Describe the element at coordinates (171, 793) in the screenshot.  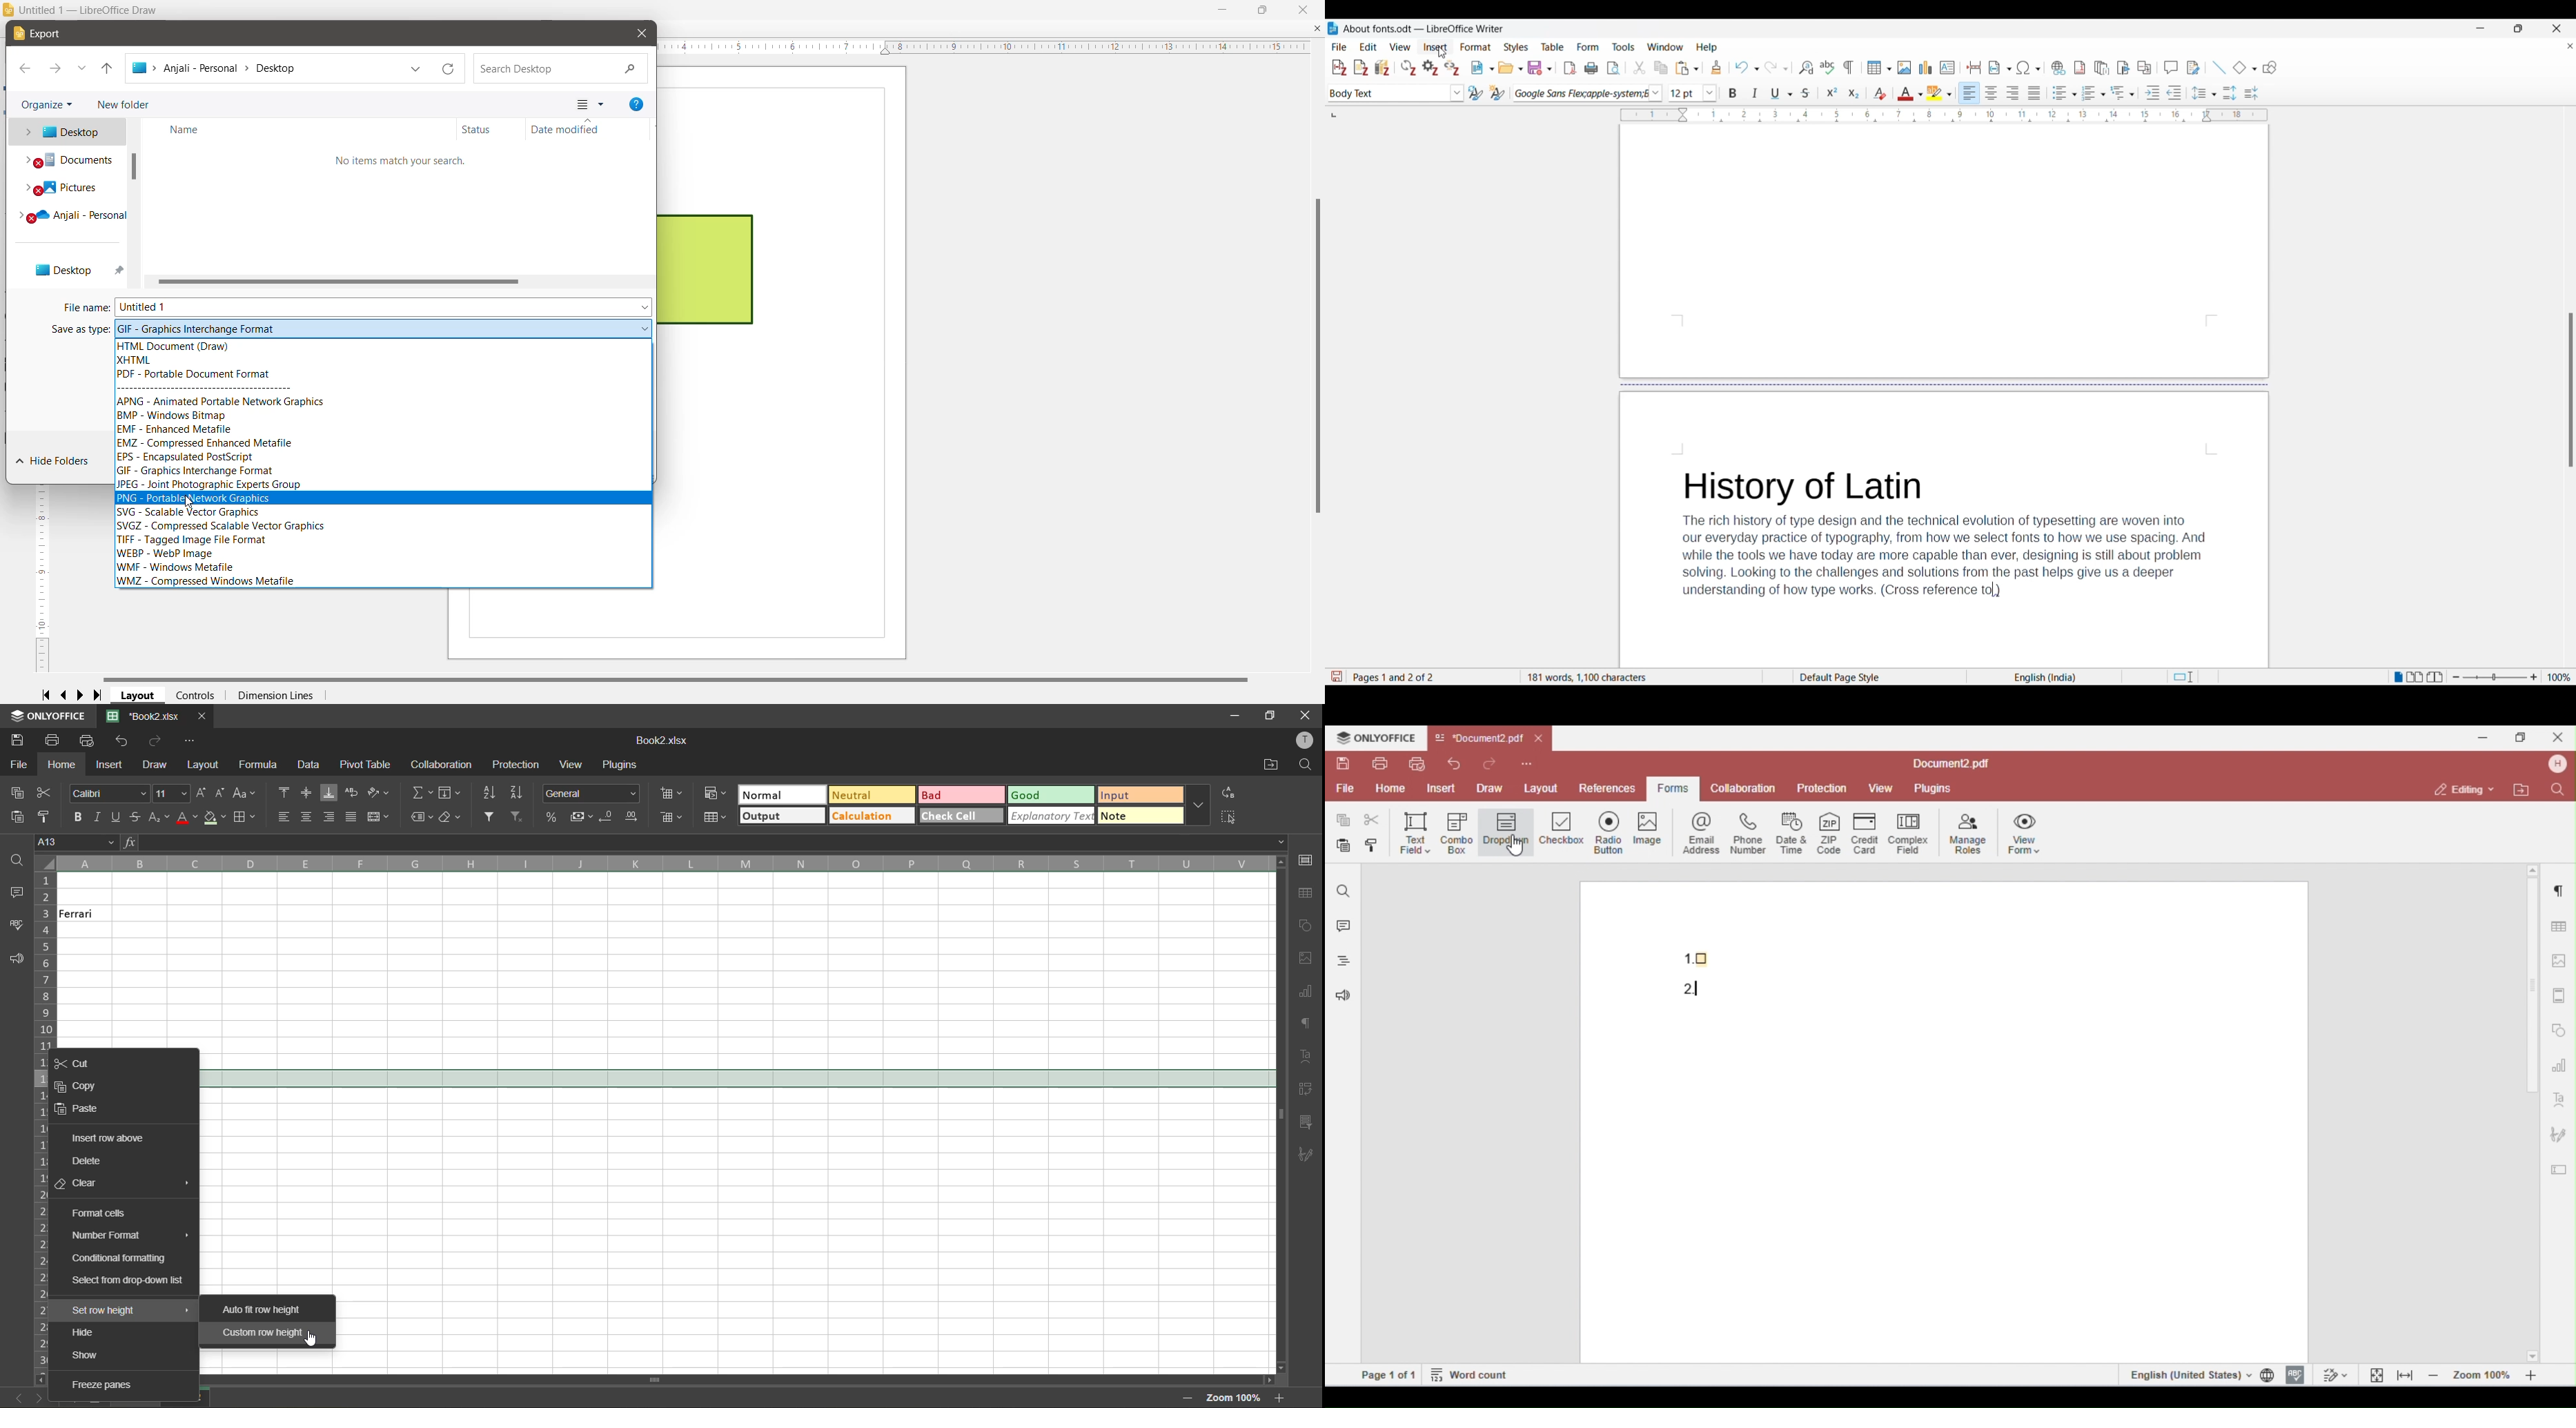
I see `font size` at that location.